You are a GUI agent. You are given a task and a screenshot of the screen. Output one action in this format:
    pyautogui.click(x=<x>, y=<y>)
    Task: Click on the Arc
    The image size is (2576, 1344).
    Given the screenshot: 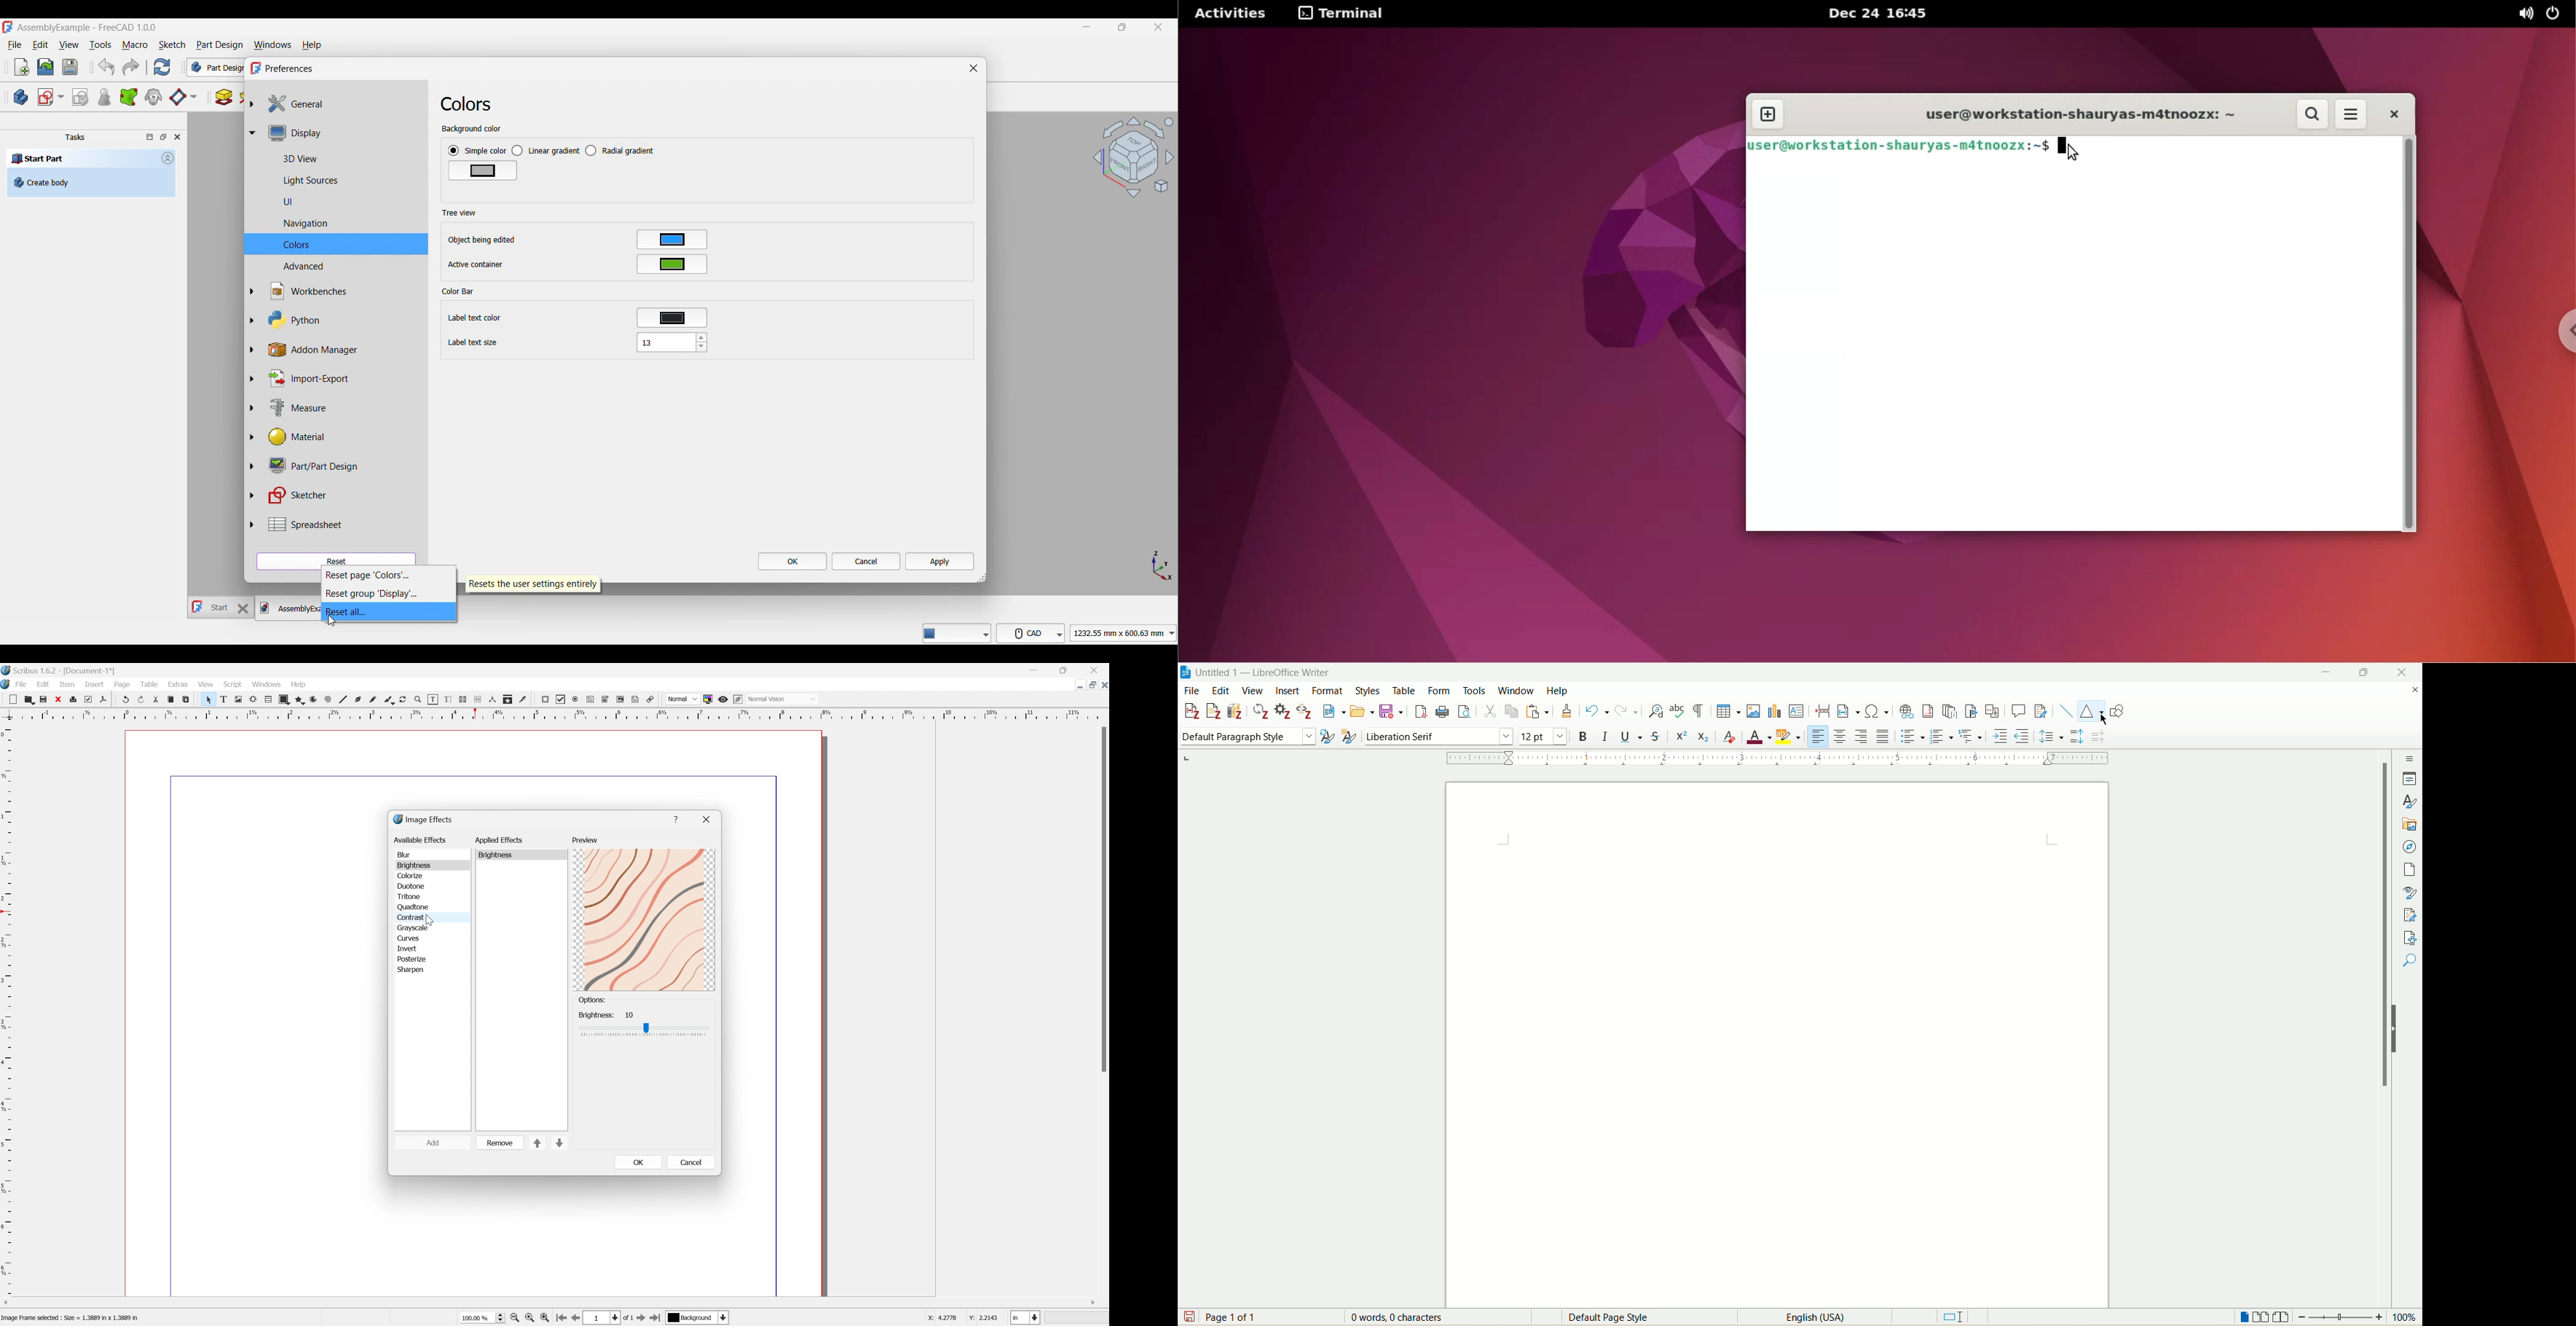 What is the action you would take?
    pyautogui.click(x=316, y=699)
    